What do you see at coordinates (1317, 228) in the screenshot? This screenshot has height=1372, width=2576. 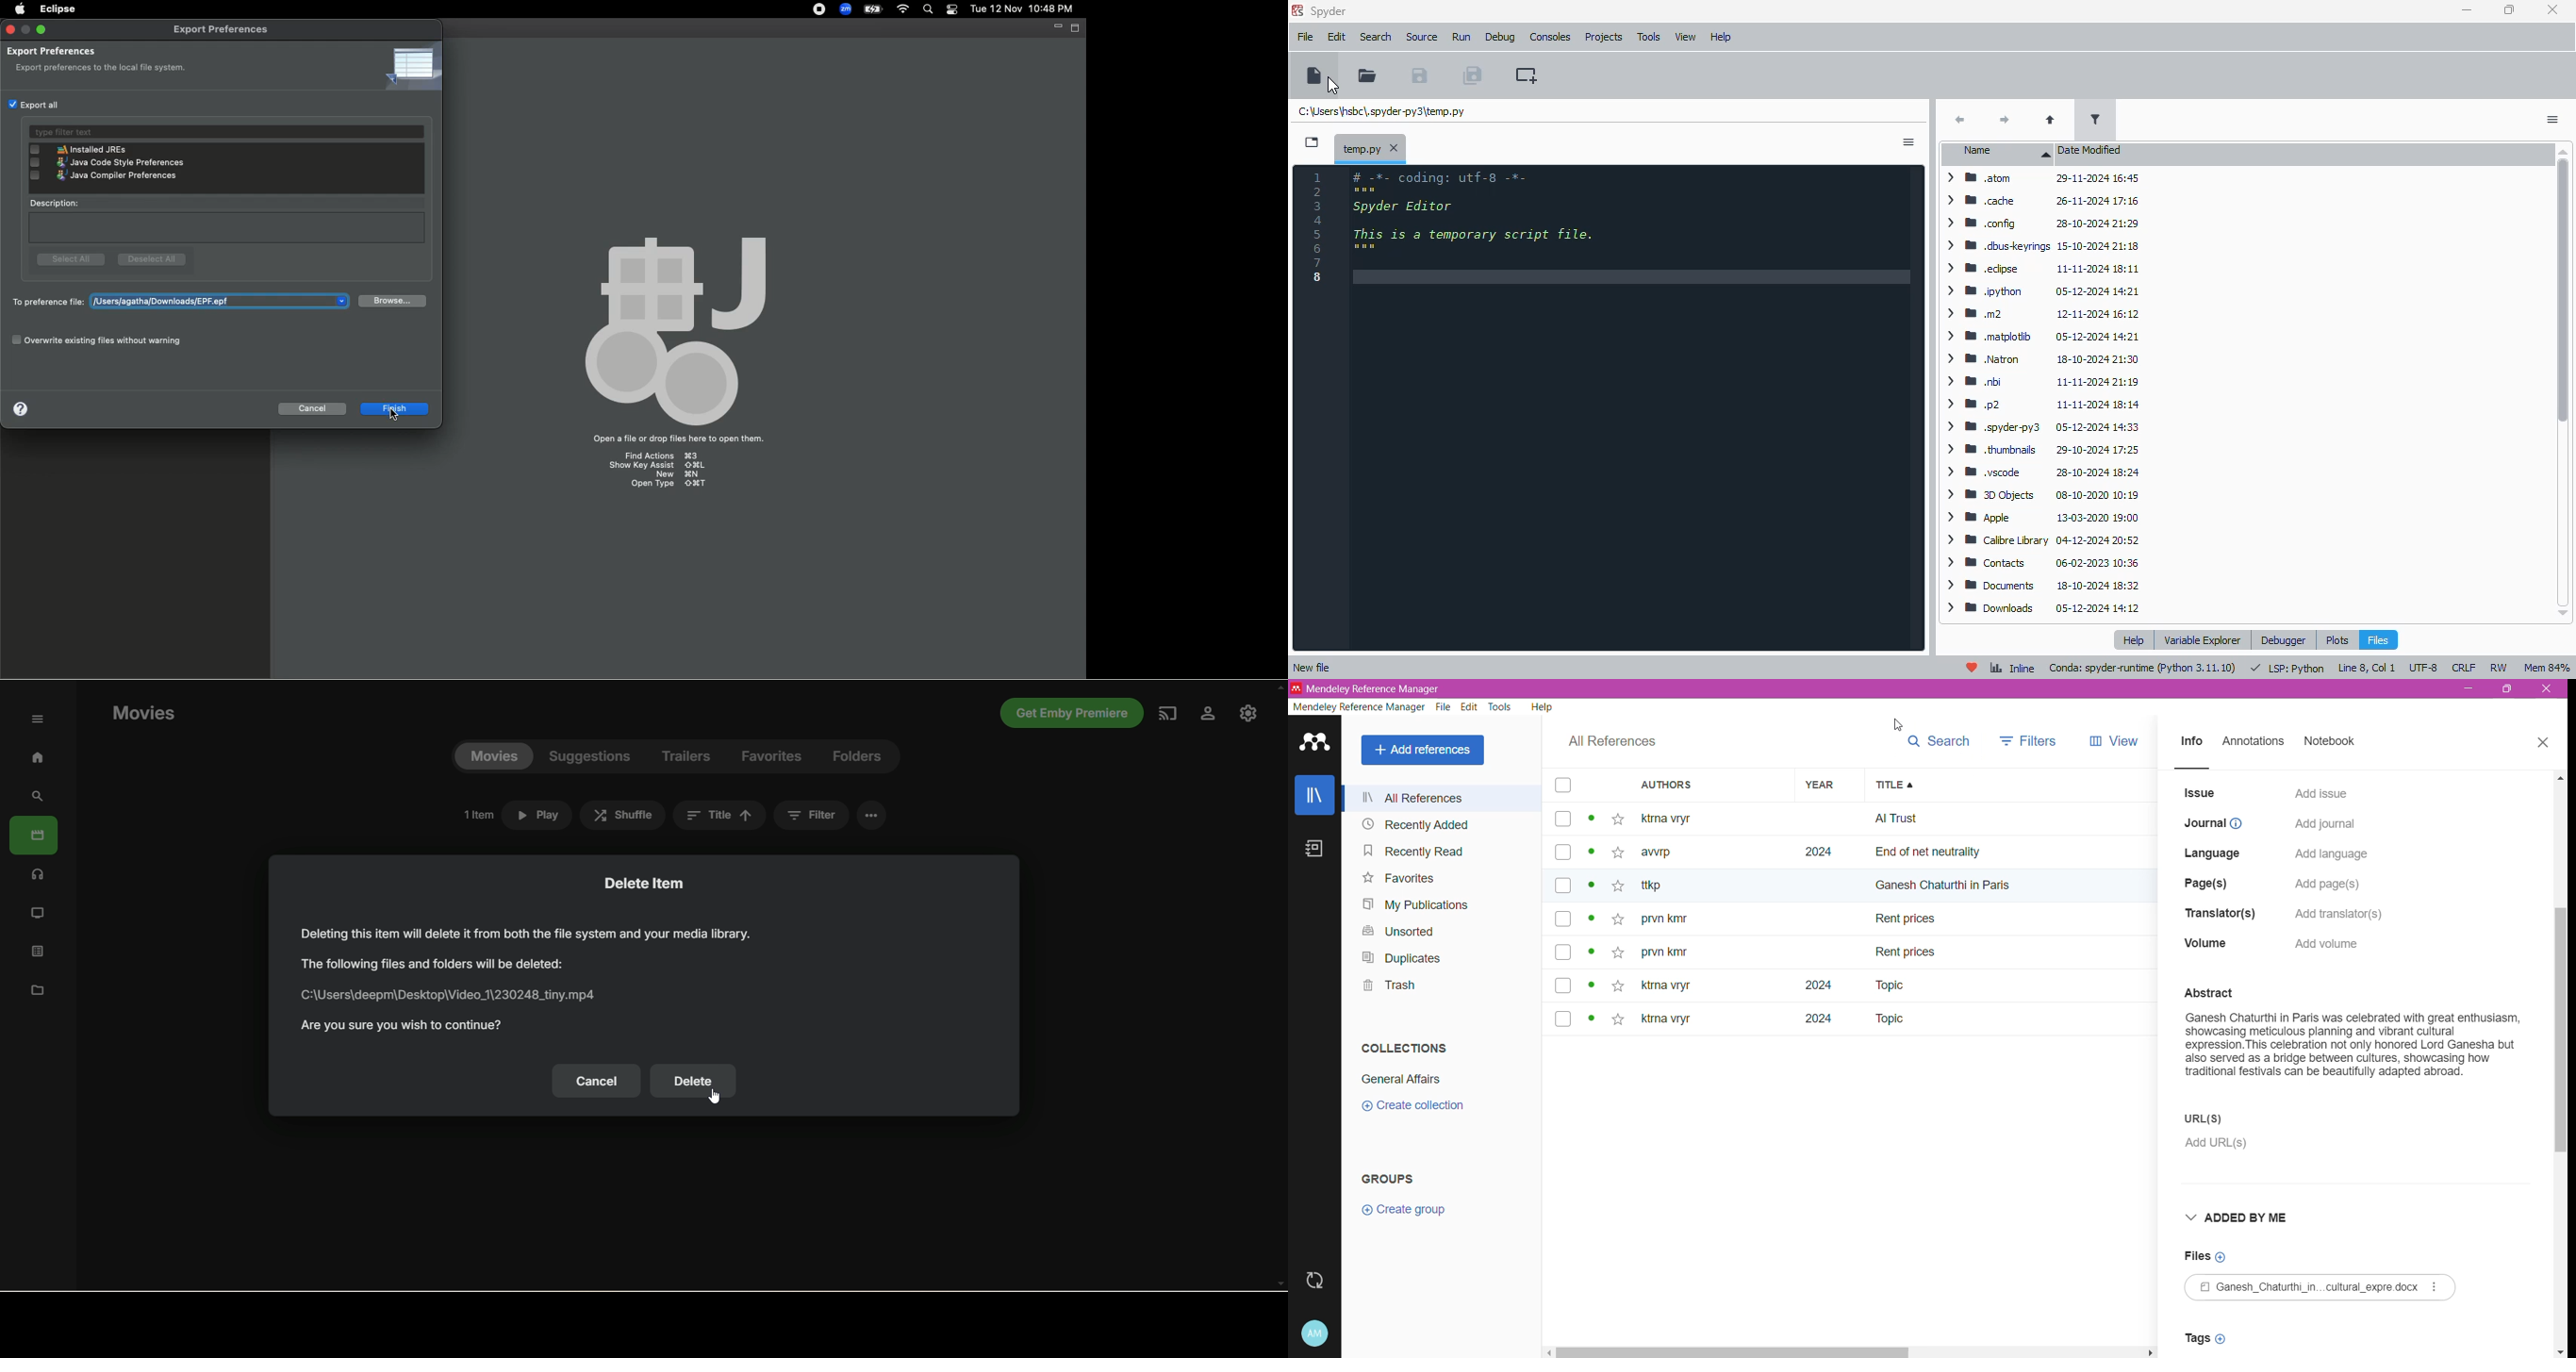 I see `line numbers` at bounding box center [1317, 228].